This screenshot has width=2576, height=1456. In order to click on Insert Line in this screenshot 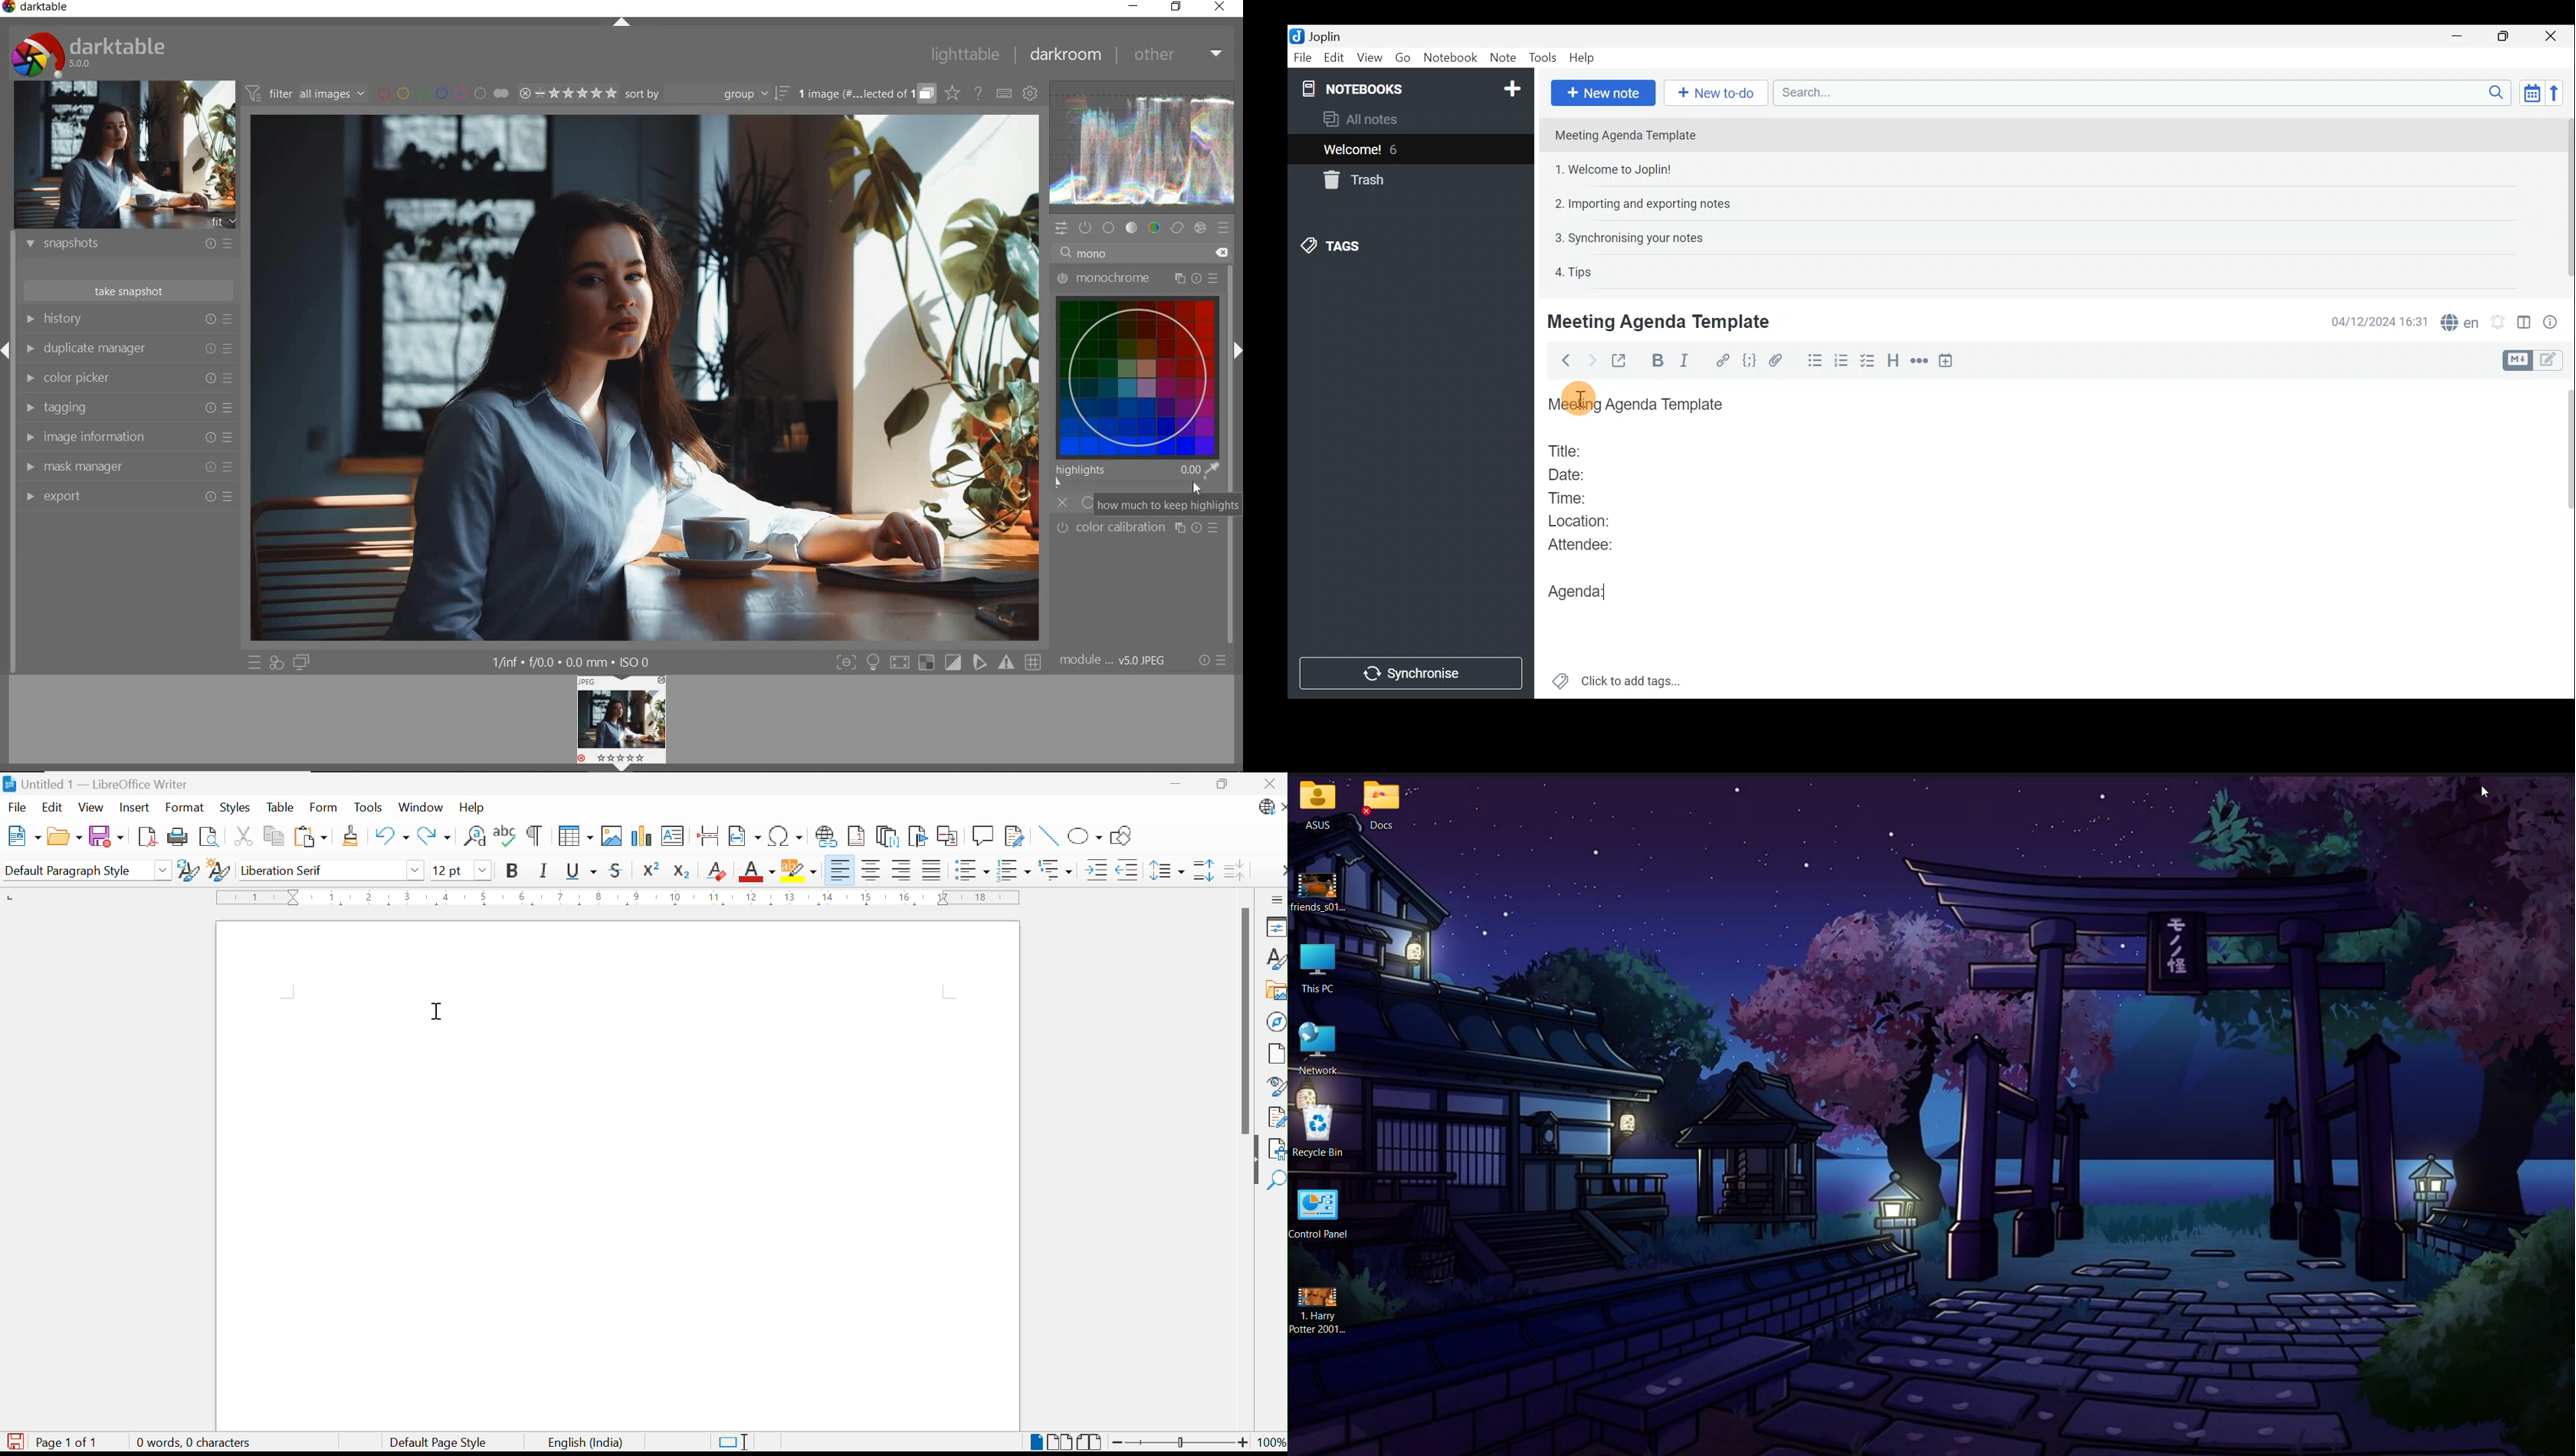, I will do `click(1047, 836)`.